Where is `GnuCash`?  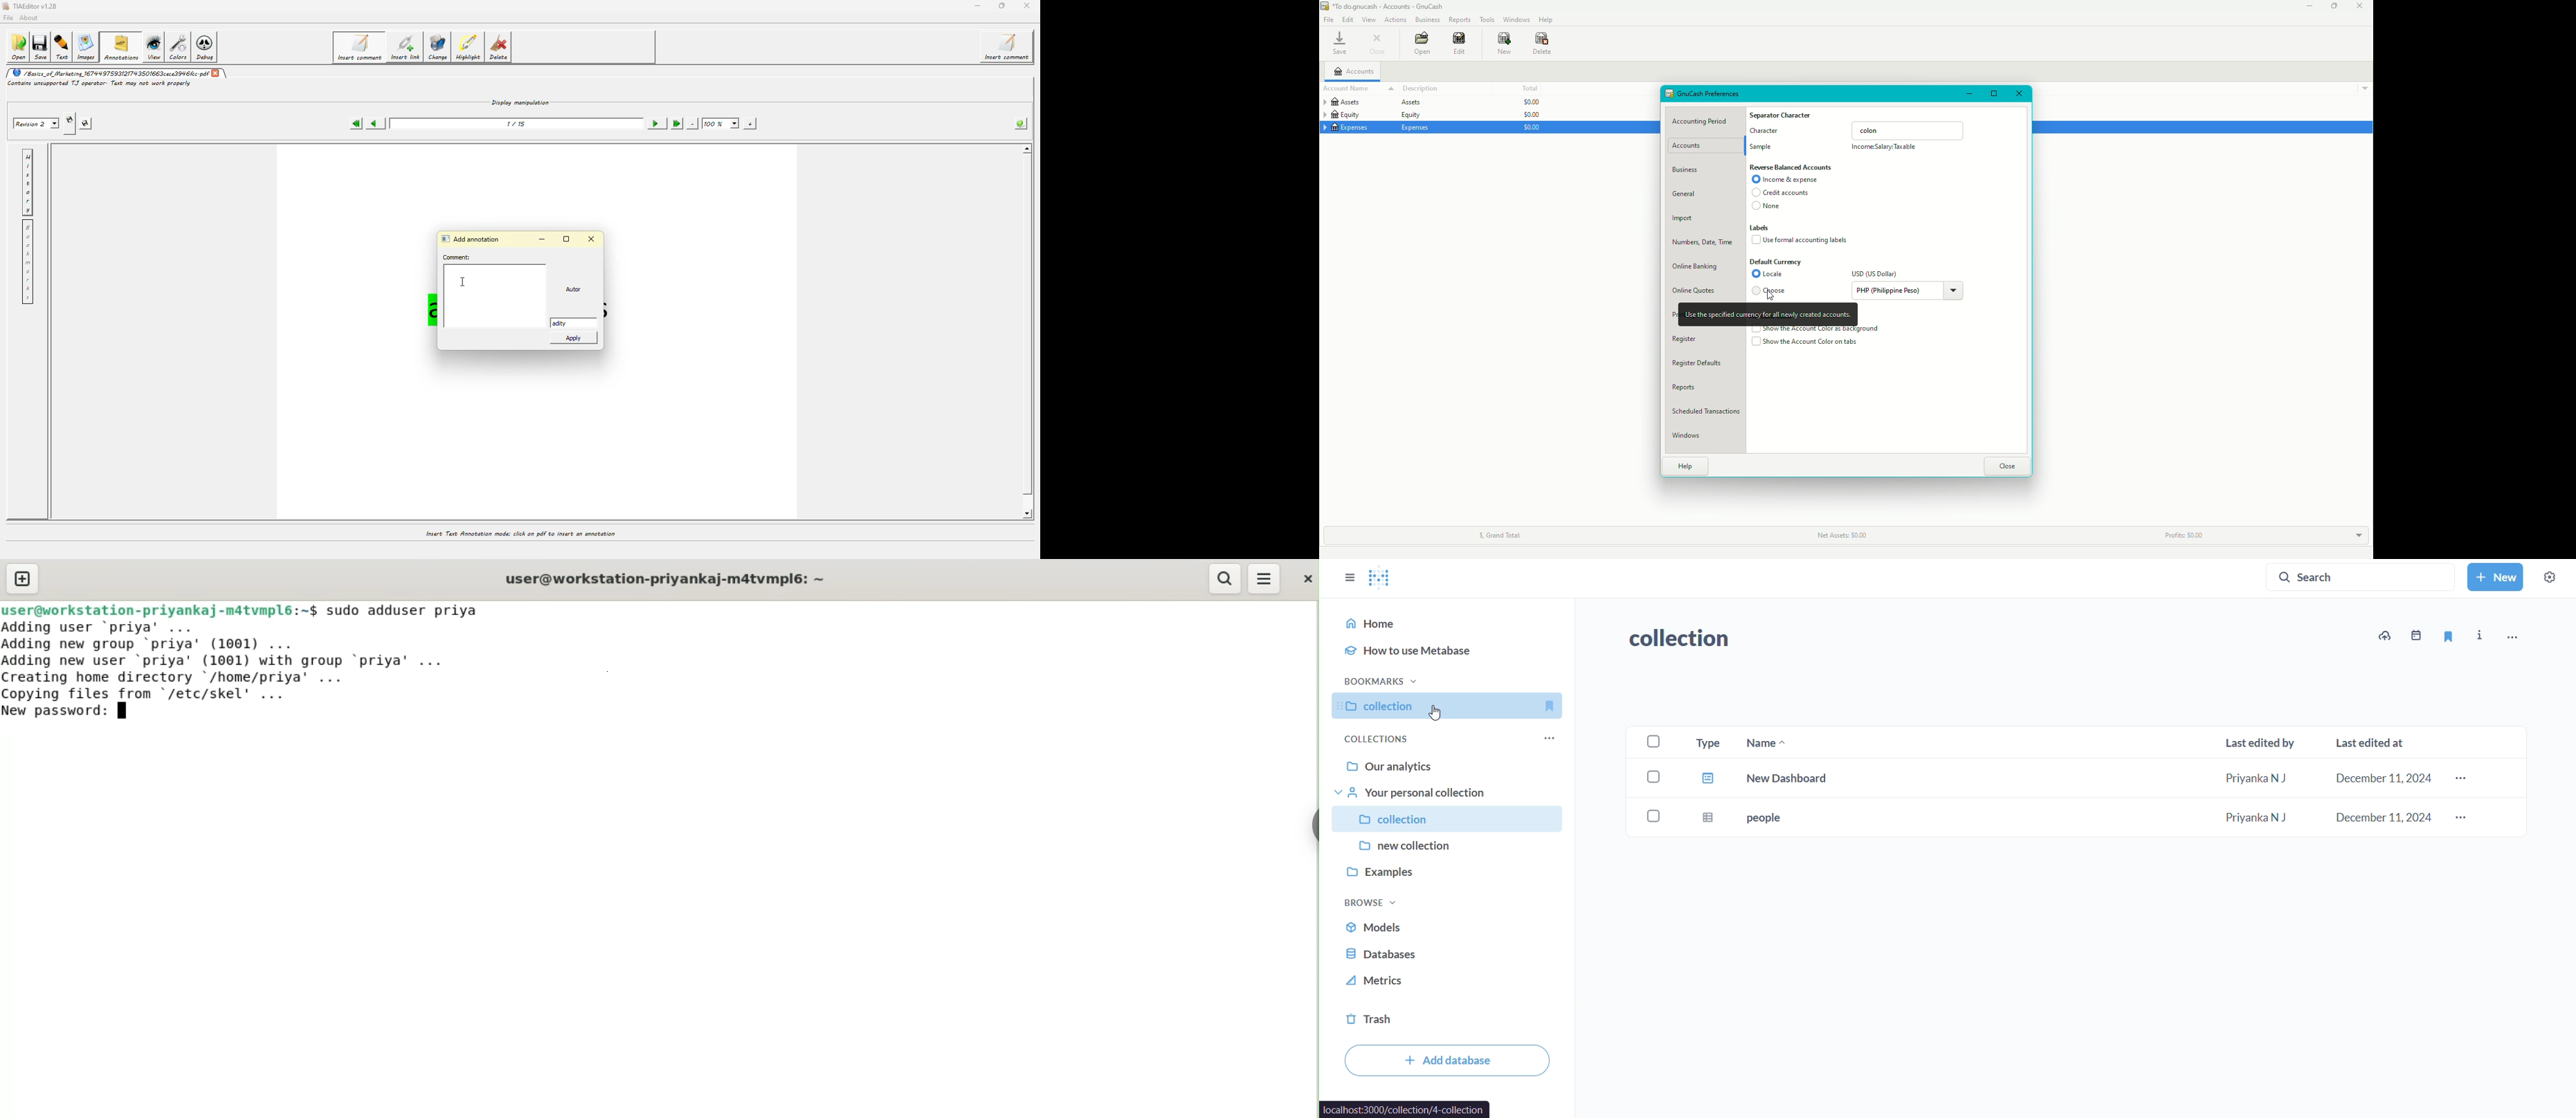
GnuCash is located at coordinates (1385, 6).